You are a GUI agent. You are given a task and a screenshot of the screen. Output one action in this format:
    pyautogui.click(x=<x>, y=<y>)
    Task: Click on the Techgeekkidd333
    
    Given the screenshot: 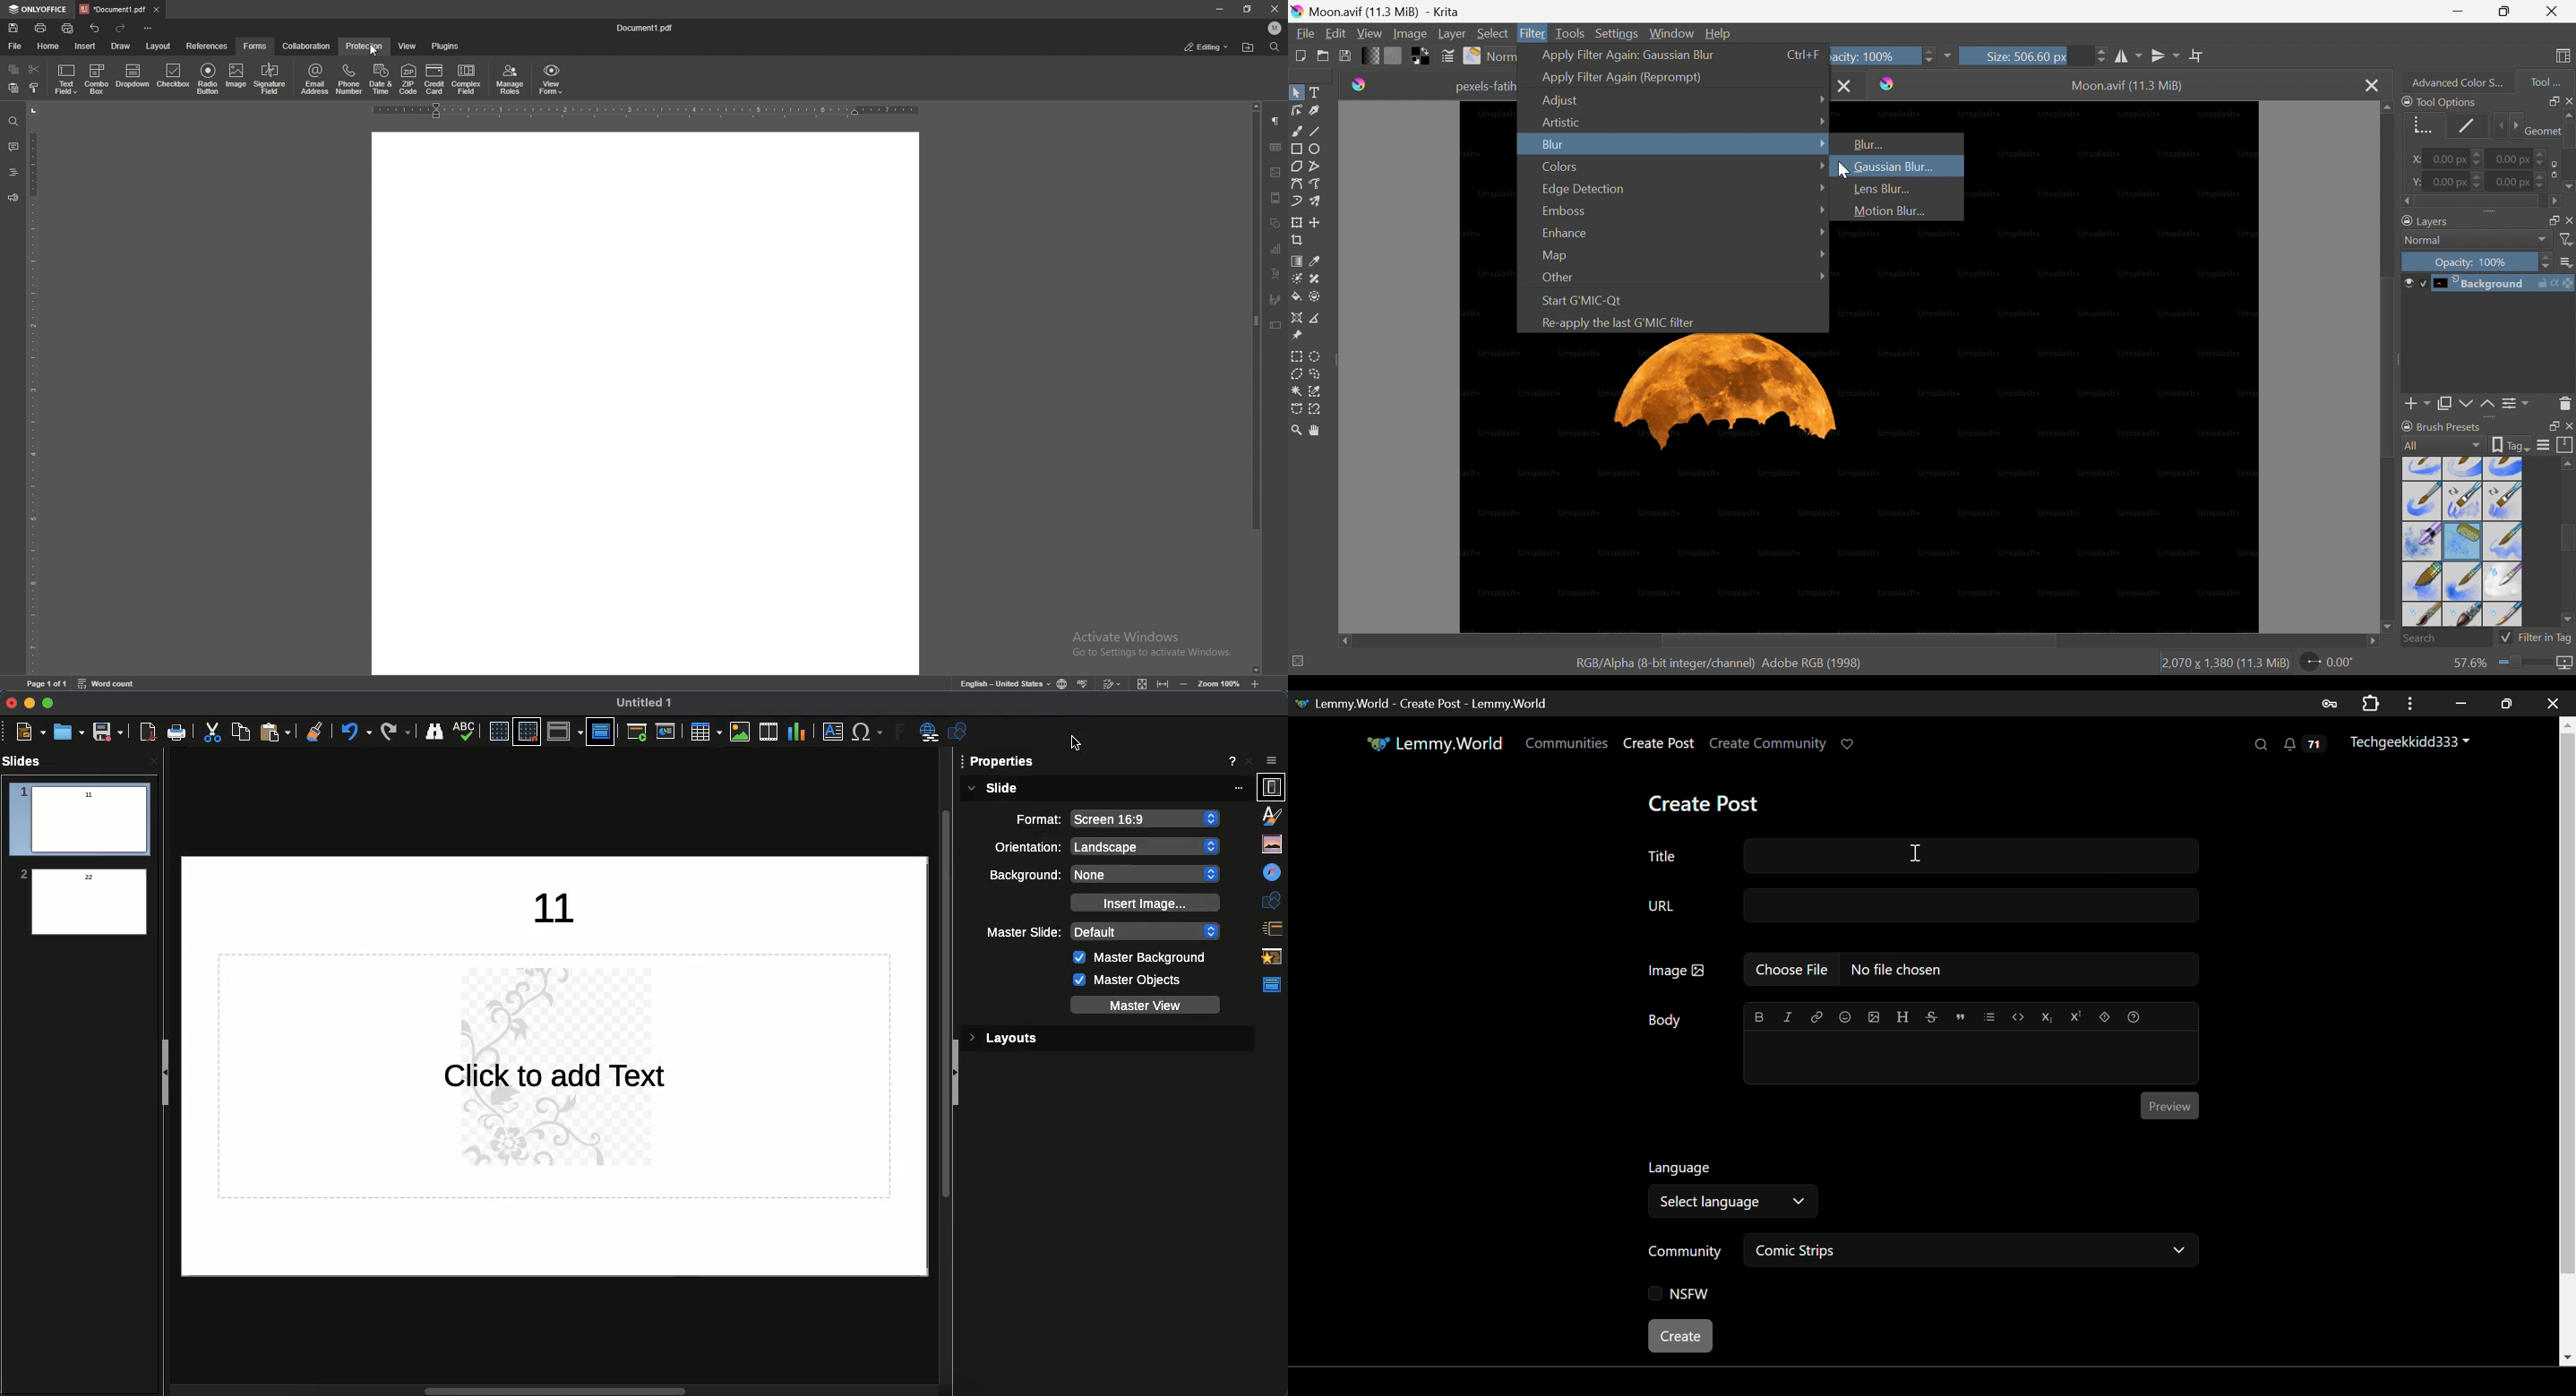 What is the action you would take?
    pyautogui.click(x=2407, y=743)
    